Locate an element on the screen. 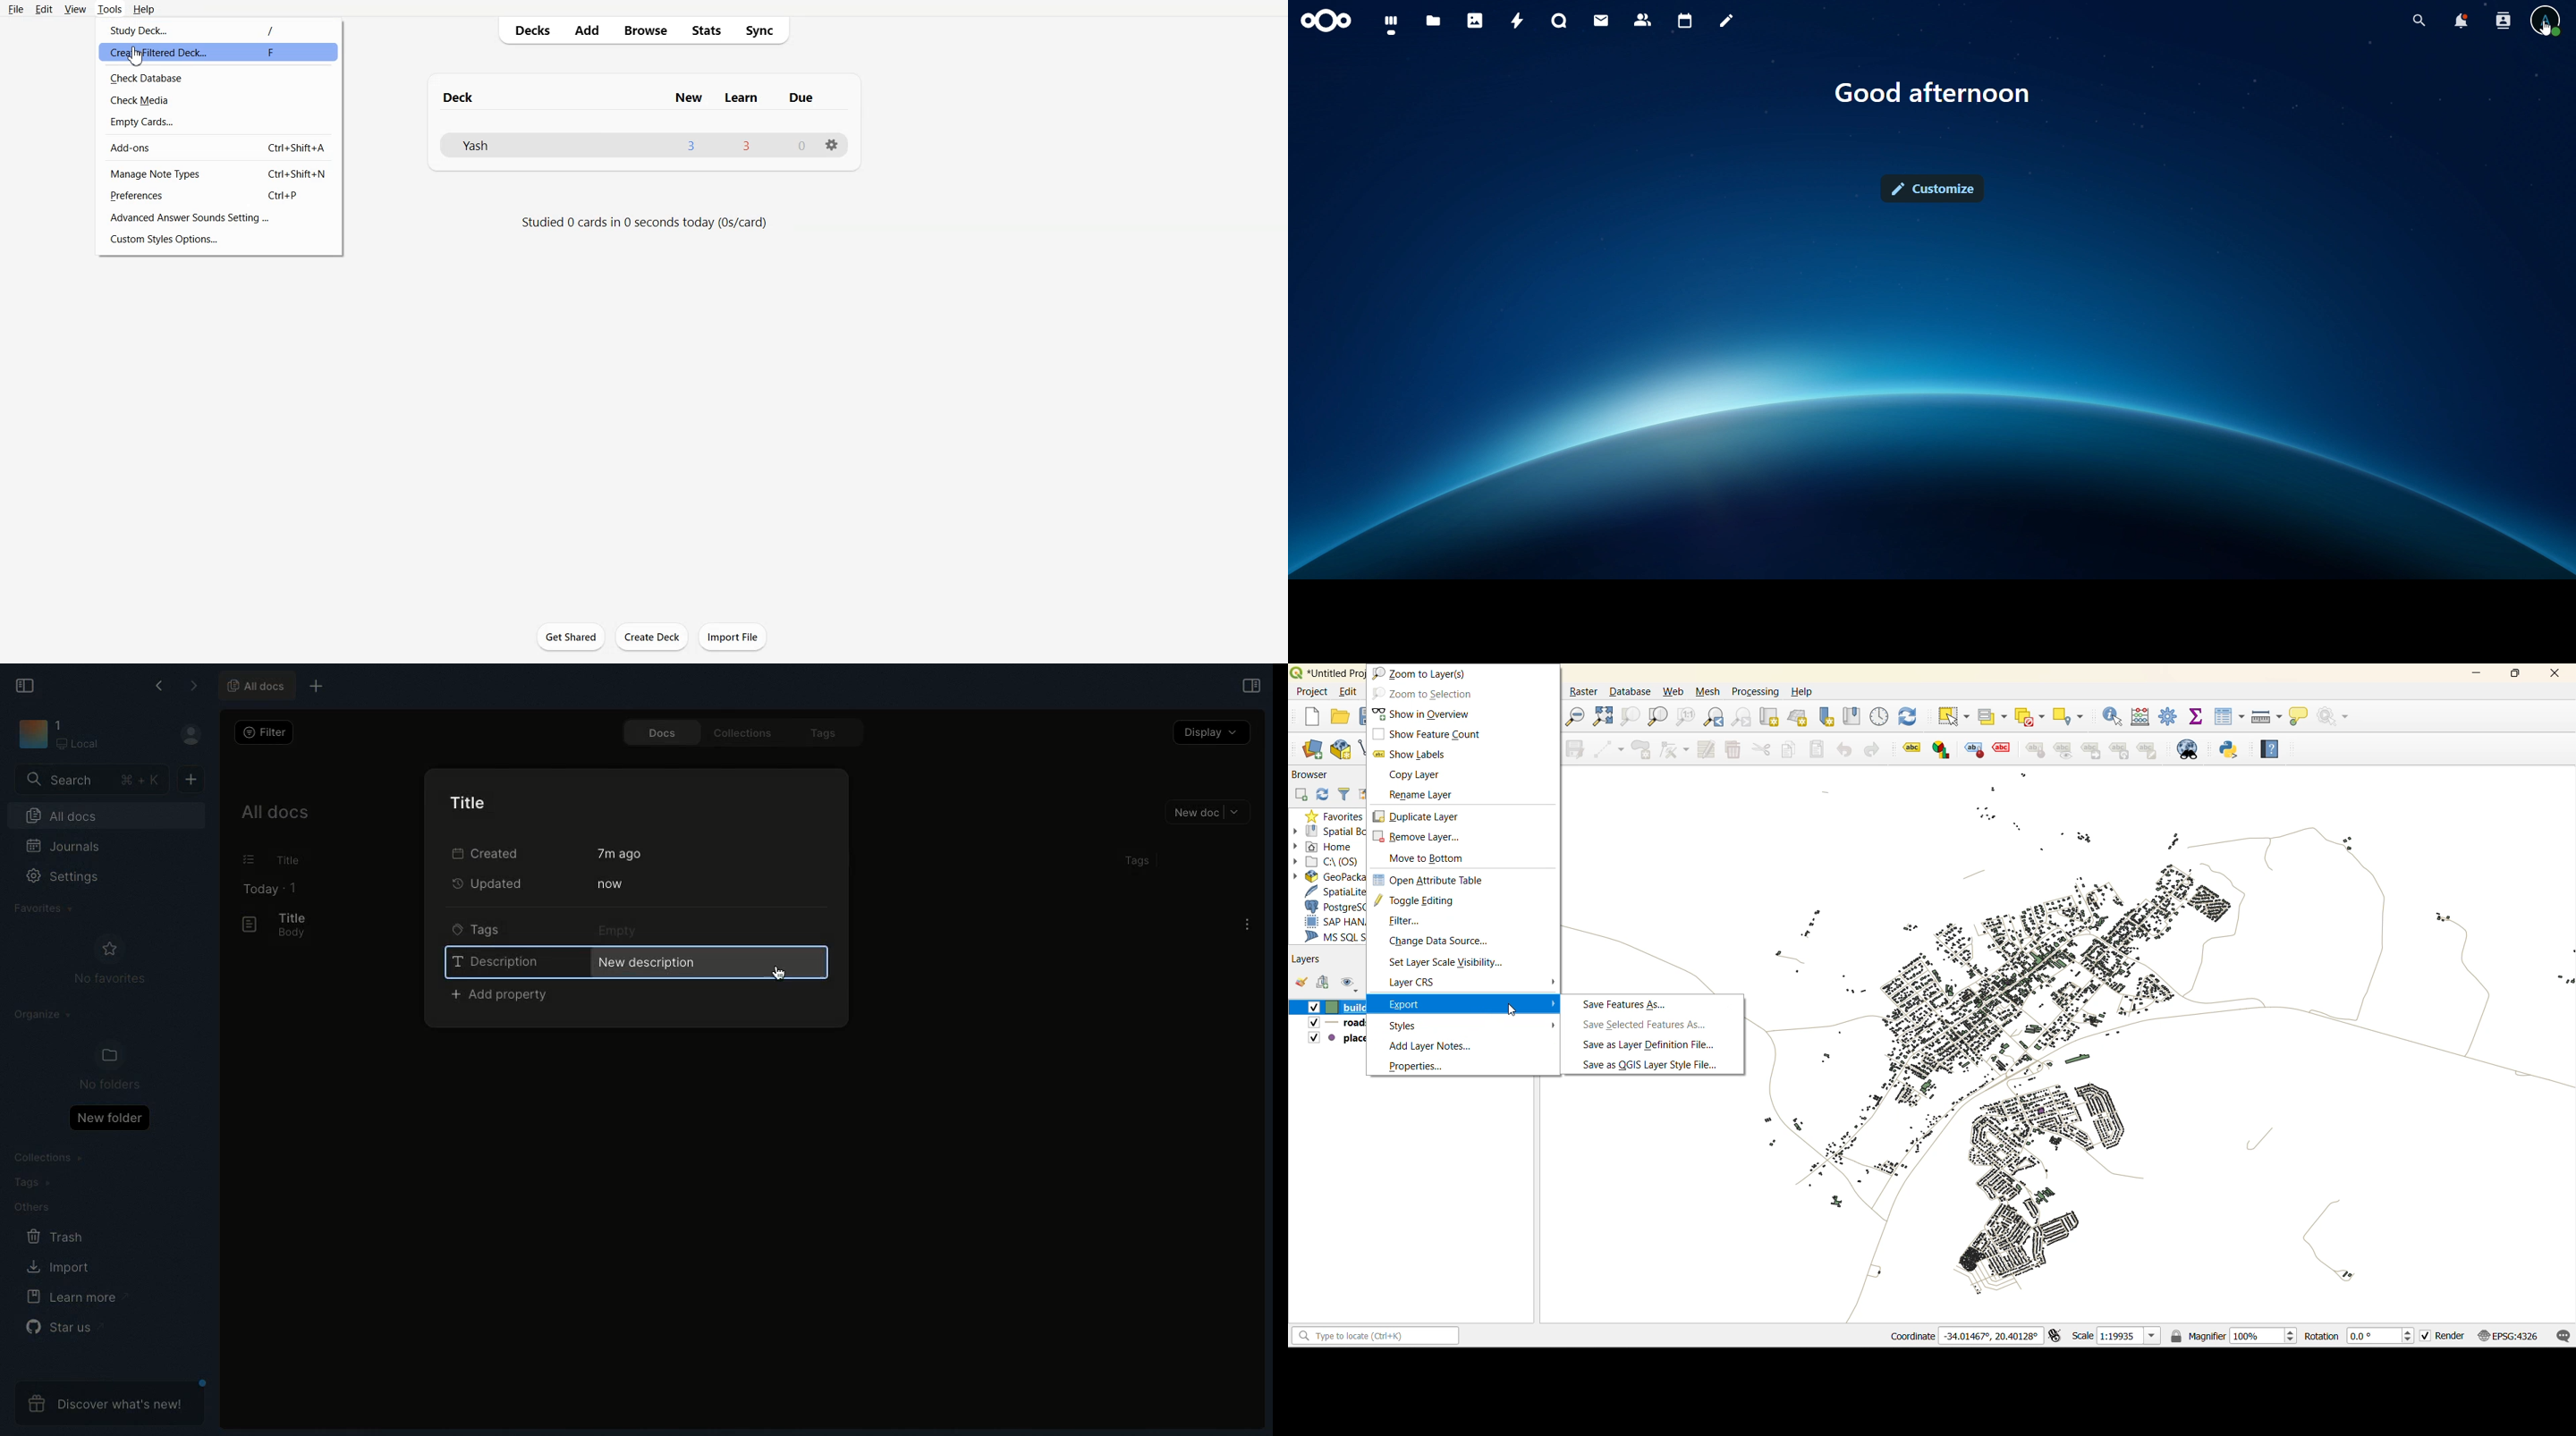 Image resolution: width=2576 pixels, height=1456 pixels. save features as is located at coordinates (1631, 1004).